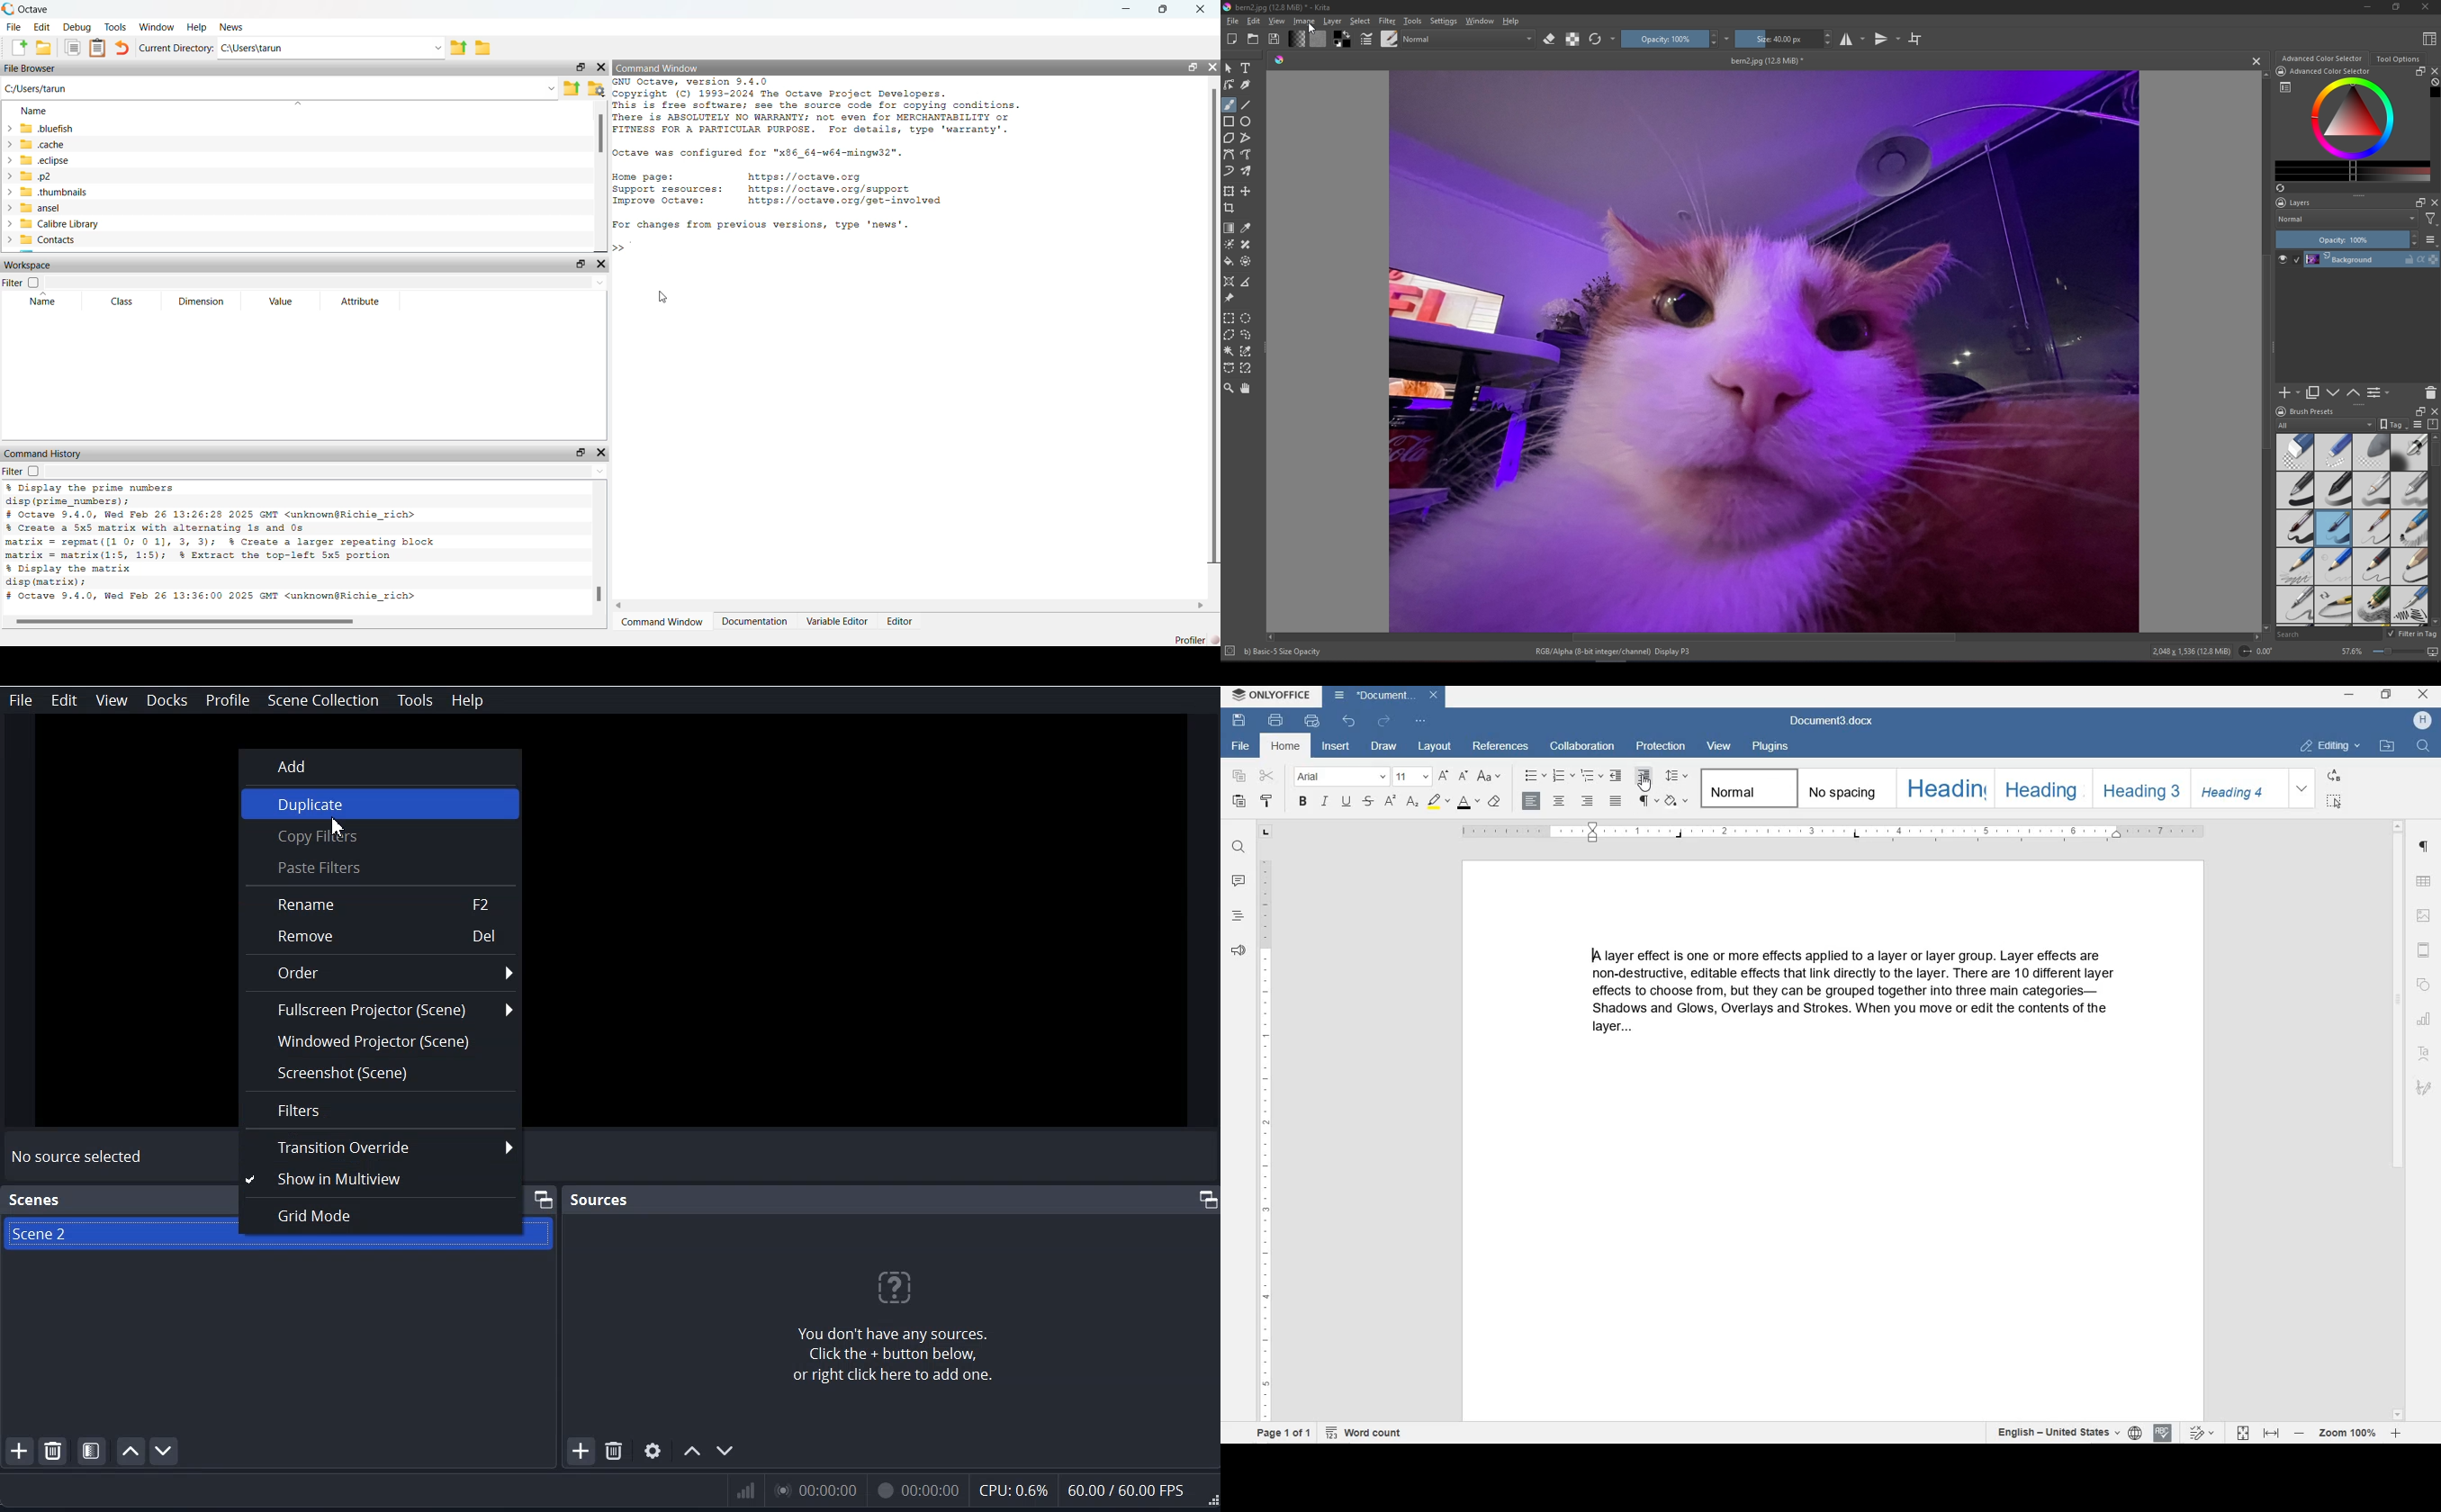 This screenshot has height=1512, width=2464. Describe the element at coordinates (17, 1452) in the screenshot. I see `Add Scene` at that location.